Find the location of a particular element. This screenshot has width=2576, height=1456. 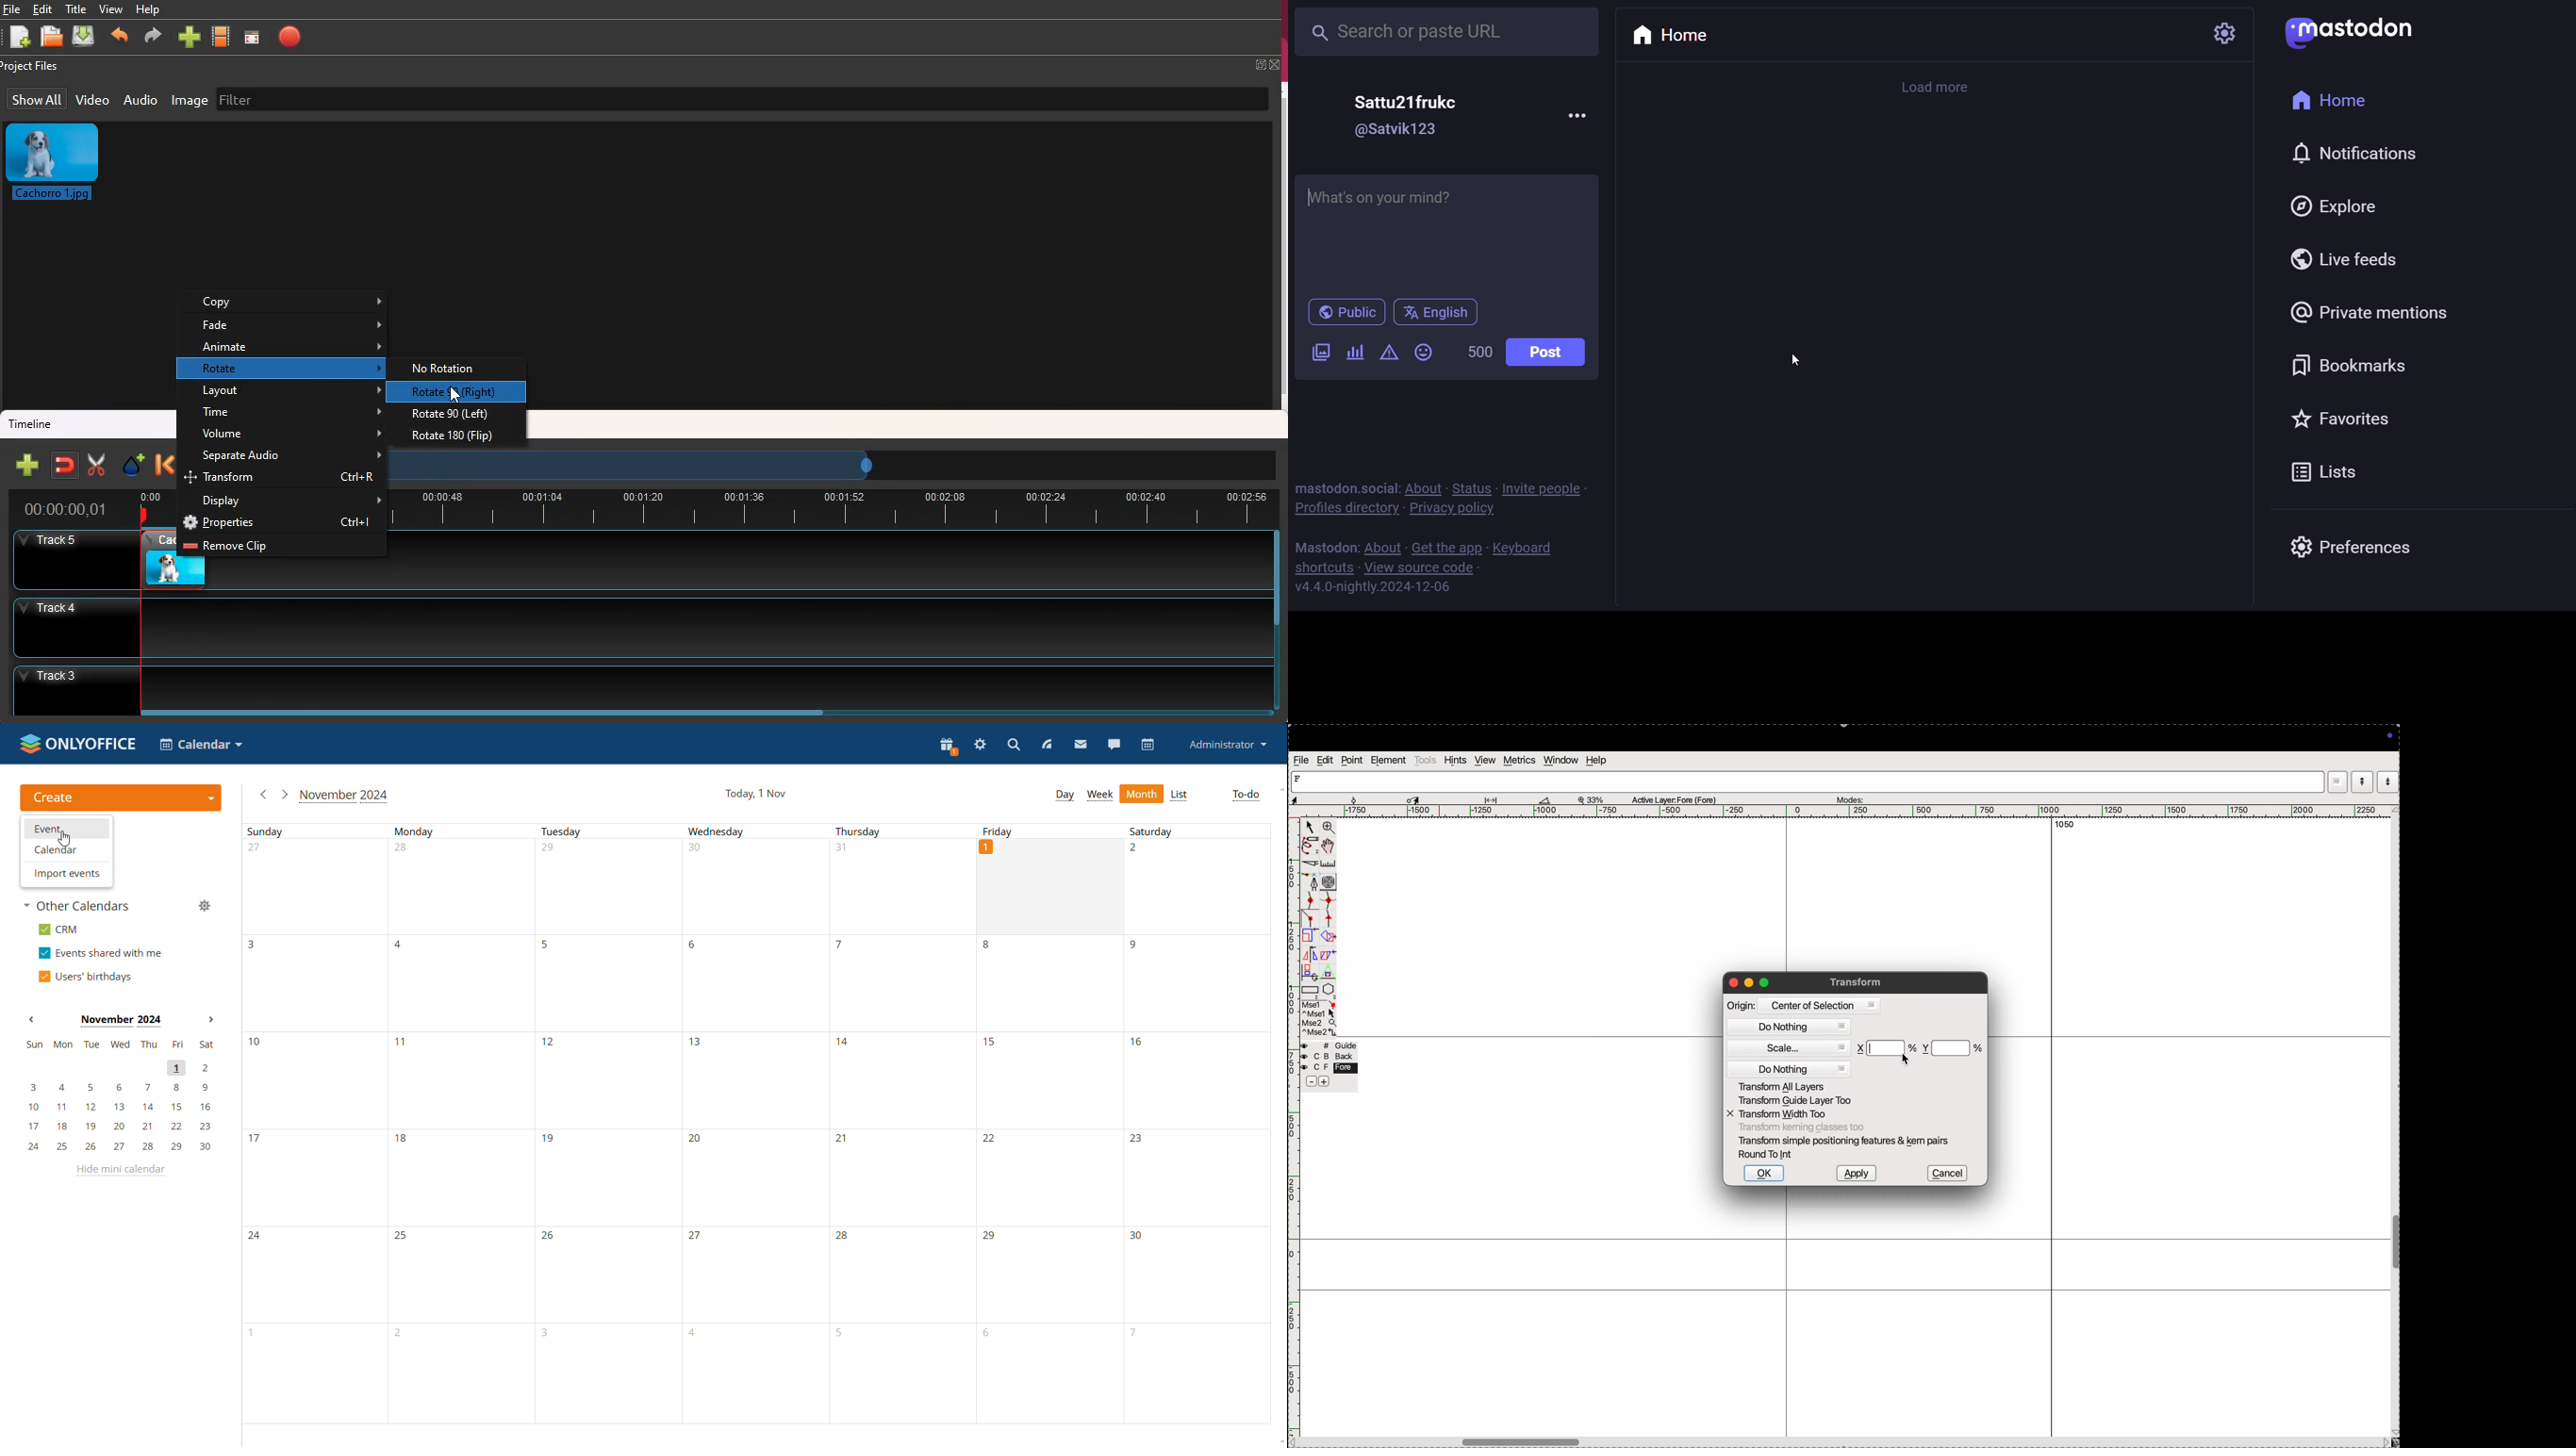

mastodon is located at coordinates (2351, 31).